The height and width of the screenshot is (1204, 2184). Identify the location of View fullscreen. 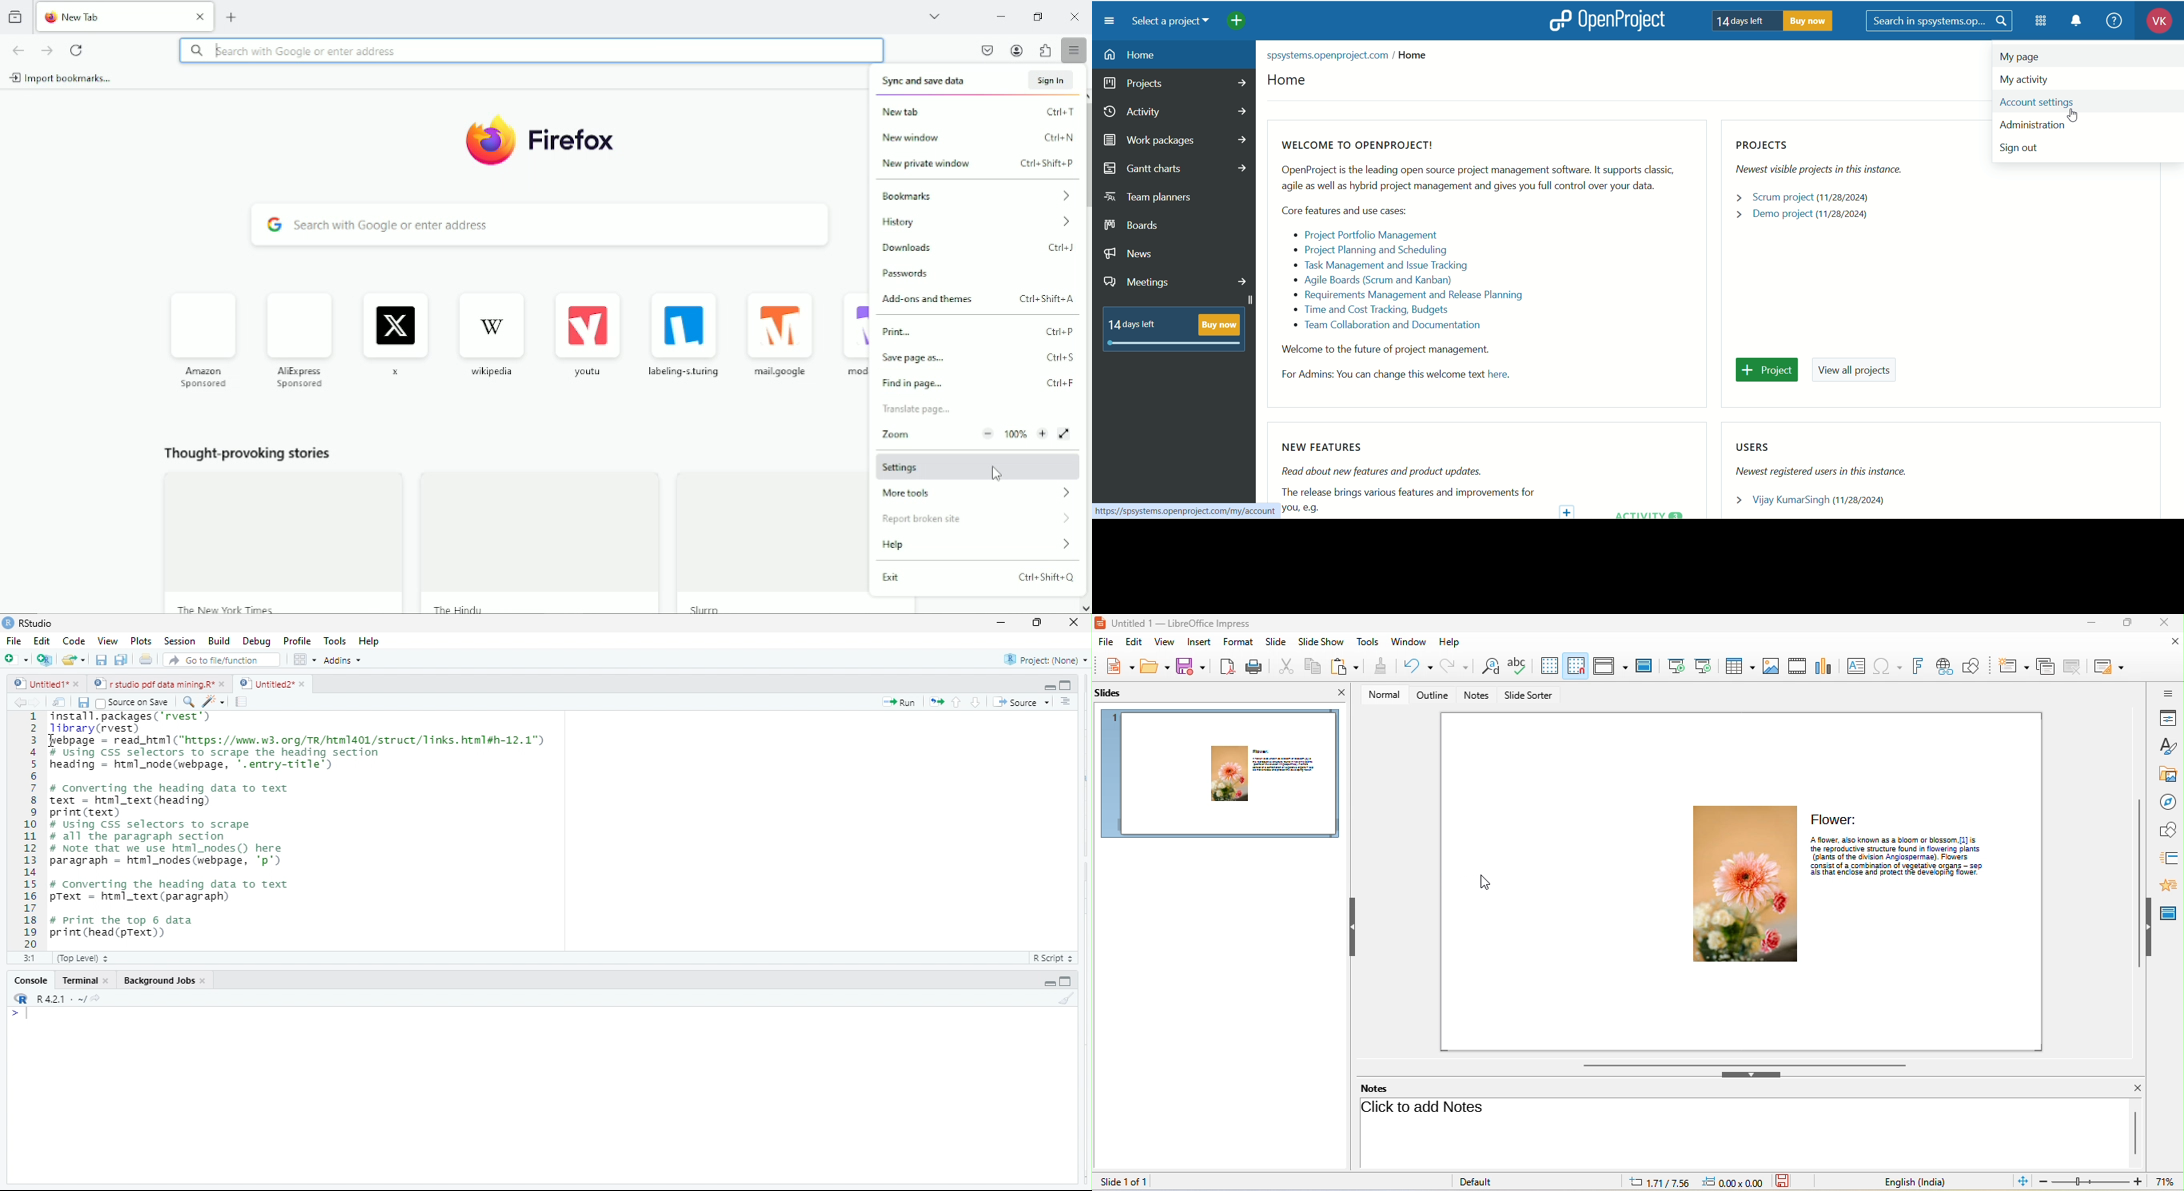
(1066, 432).